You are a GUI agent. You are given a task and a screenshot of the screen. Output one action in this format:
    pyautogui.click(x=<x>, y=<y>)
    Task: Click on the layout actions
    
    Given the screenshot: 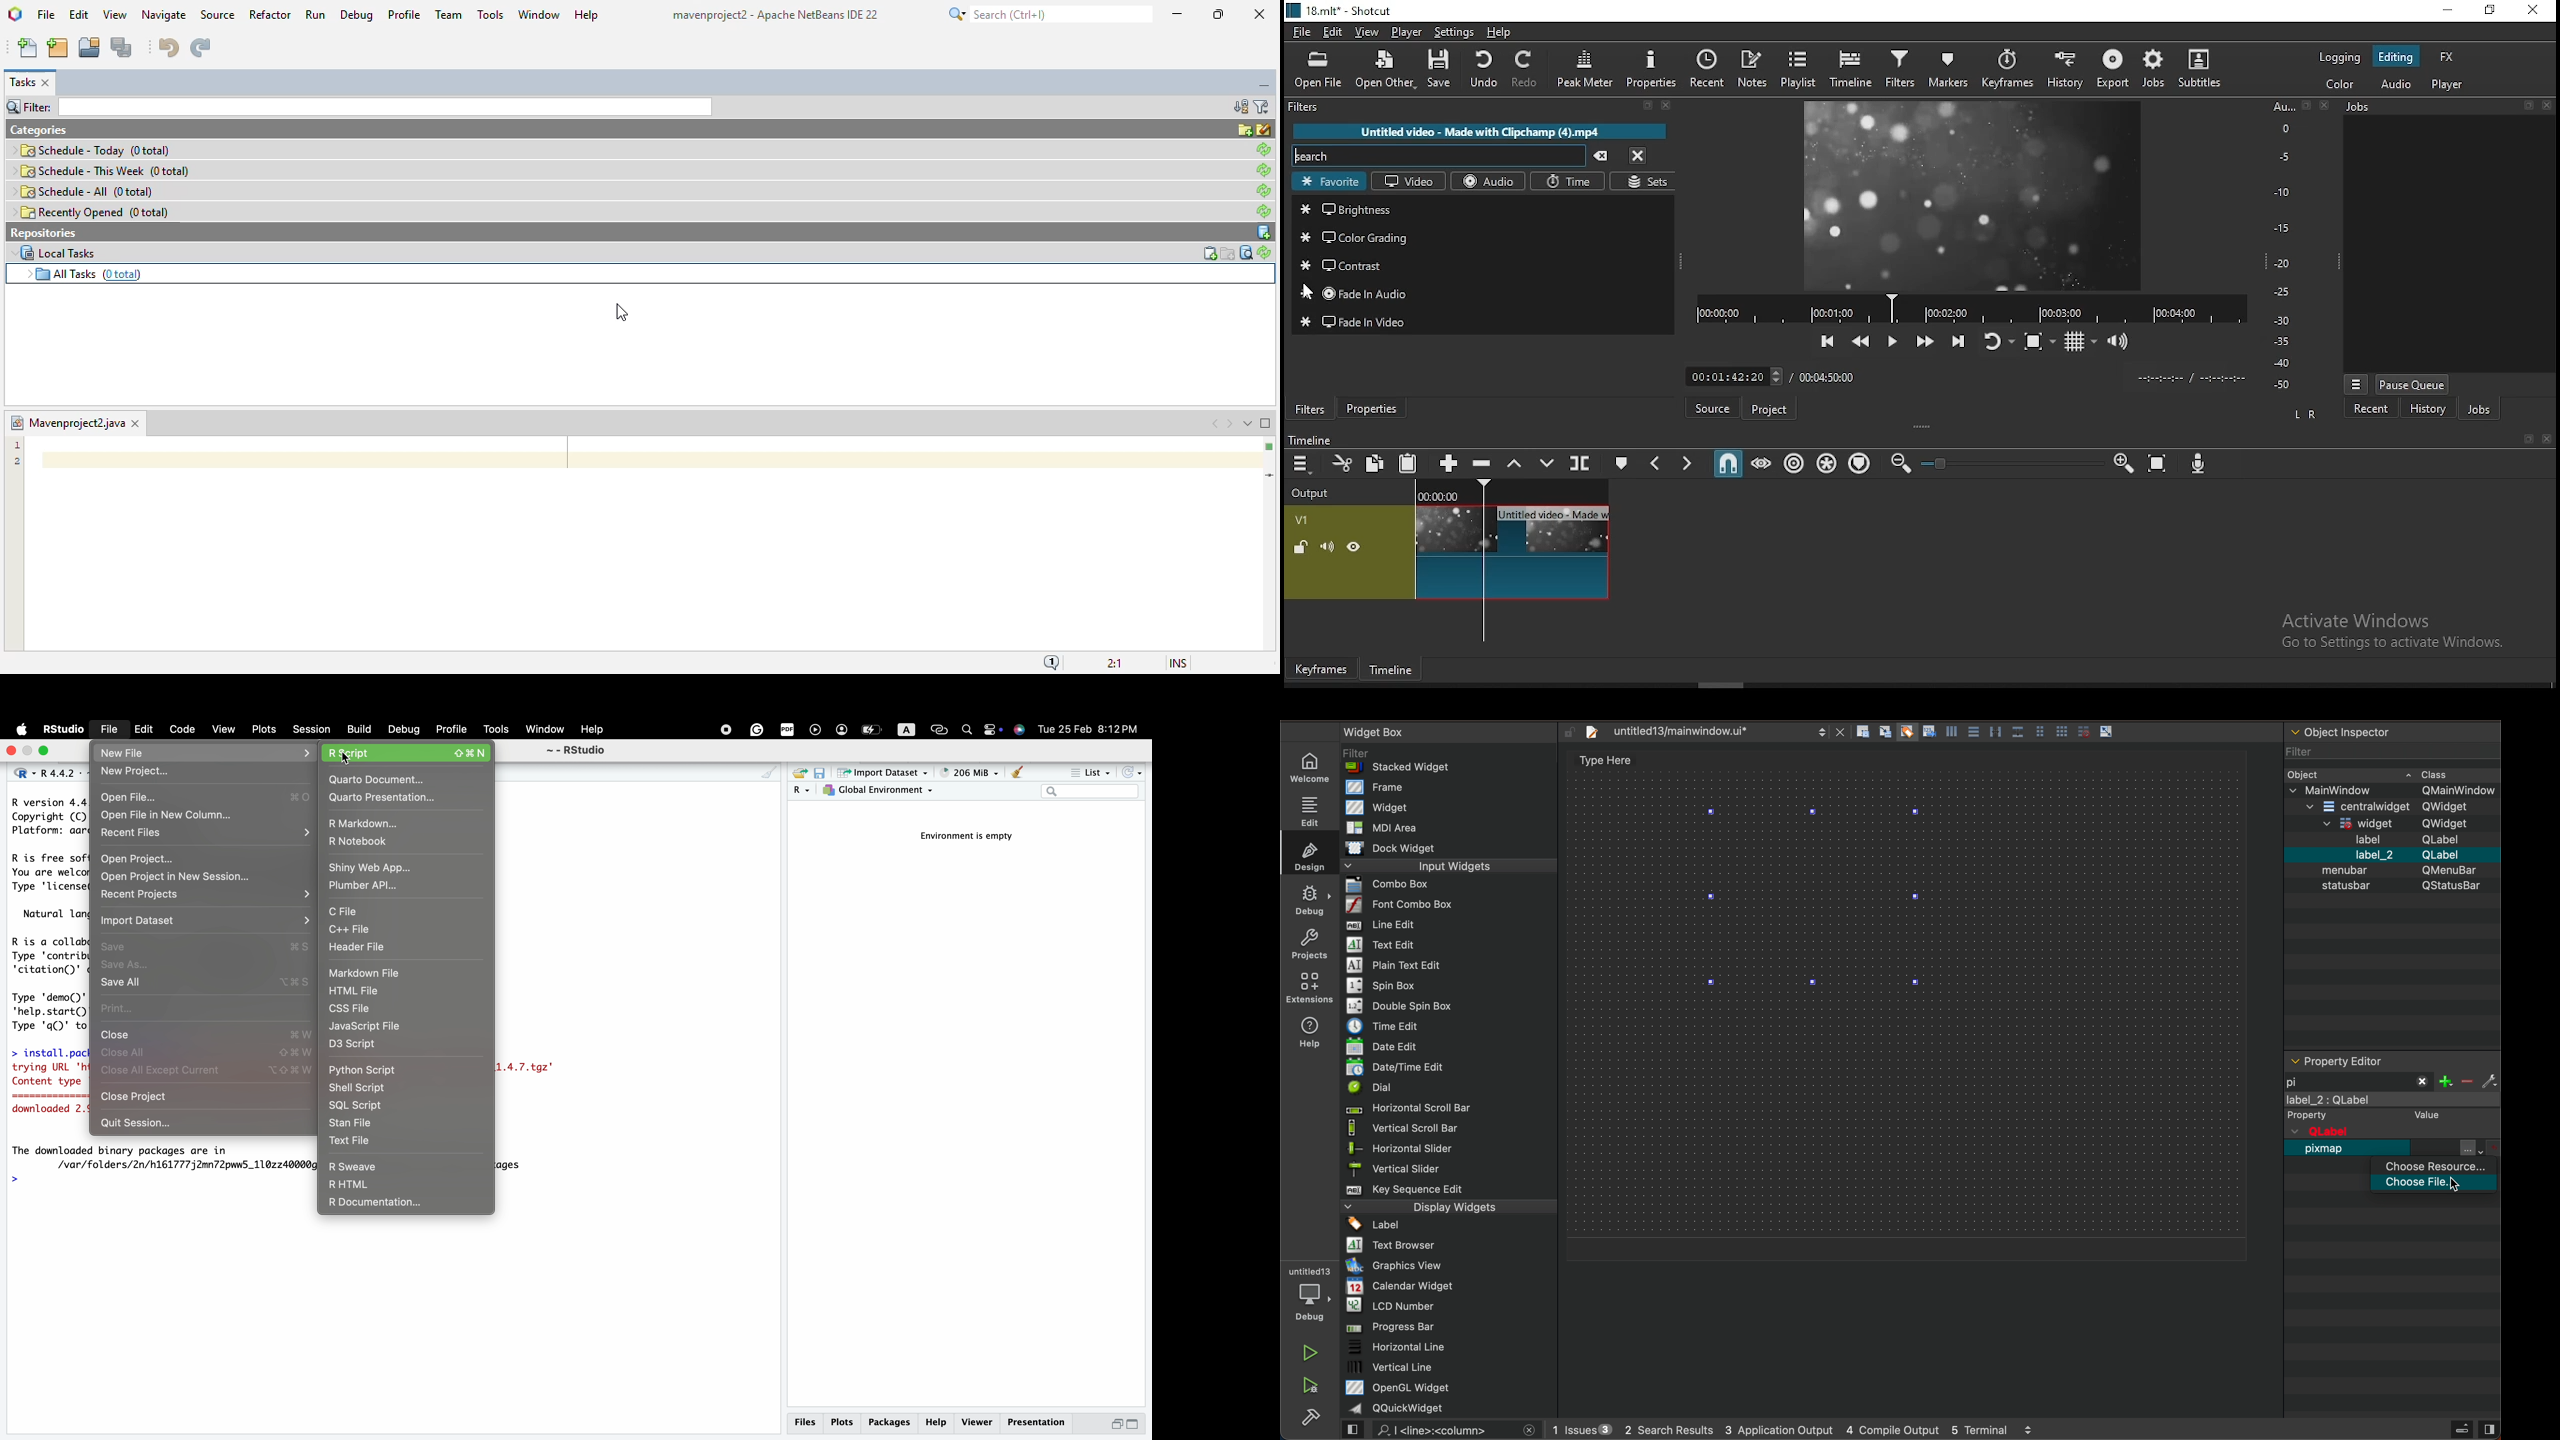 What is the action you would take?
    pyautogui.click(x=1989, y=734)
    